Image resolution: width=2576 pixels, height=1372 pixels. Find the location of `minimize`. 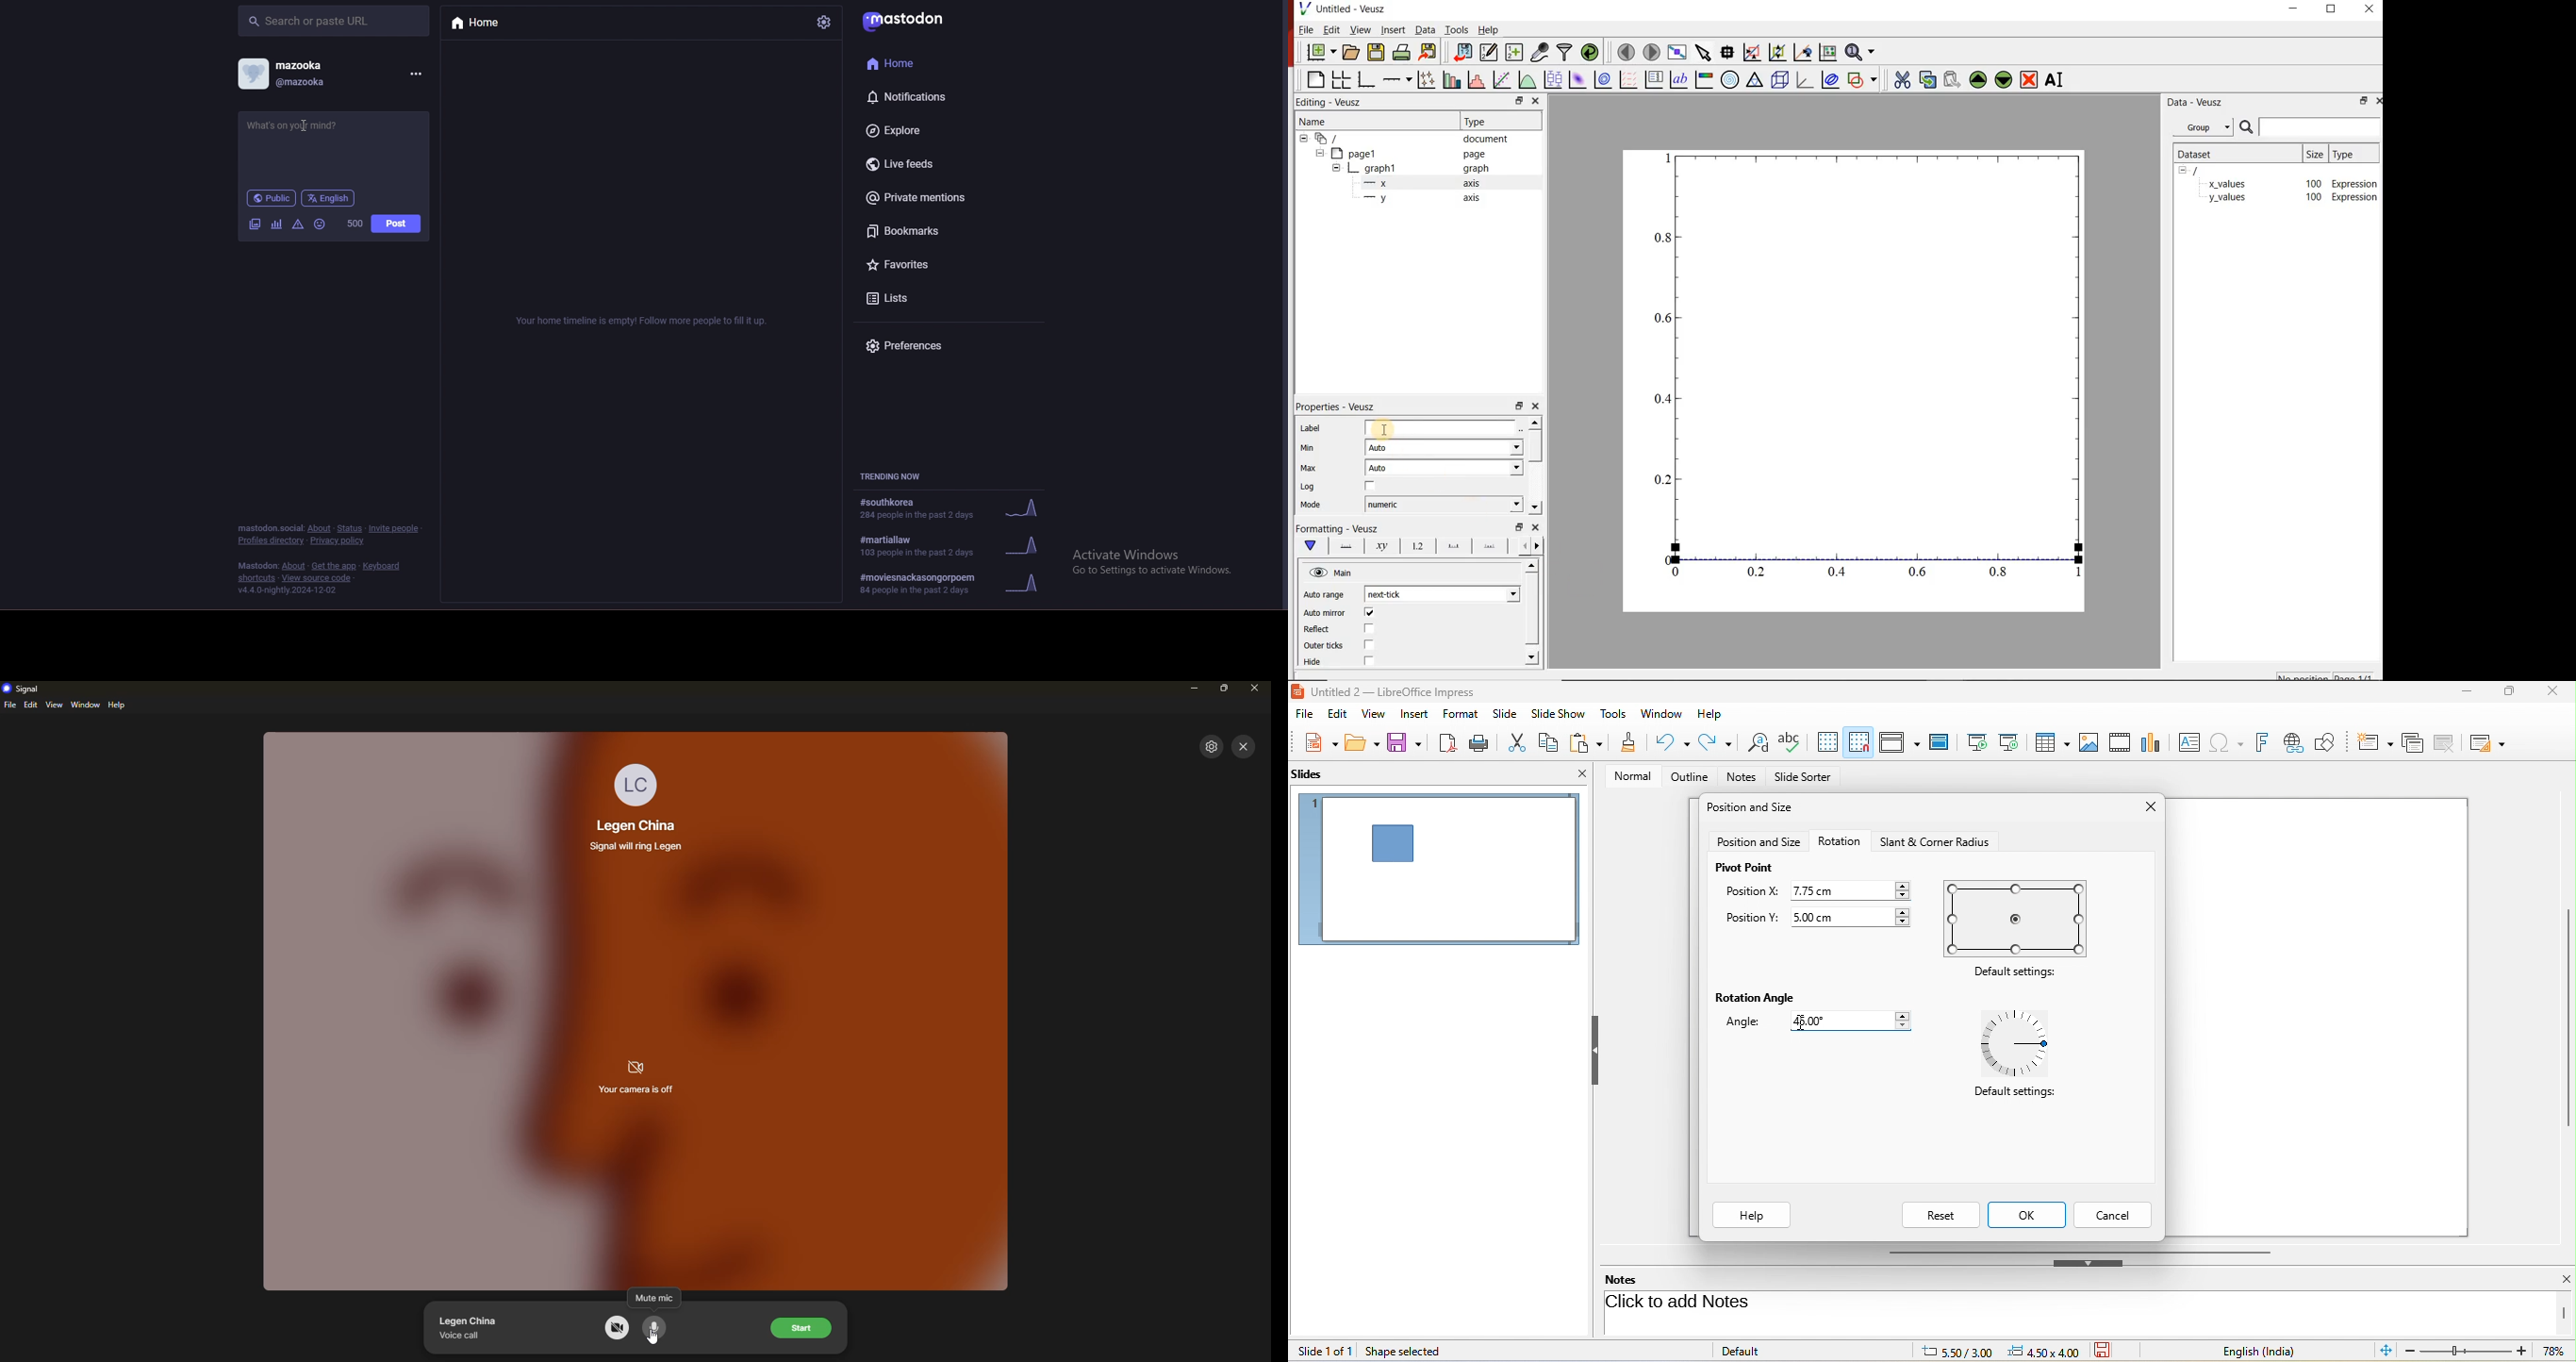

minimize is located at coordinates (2294, 10).